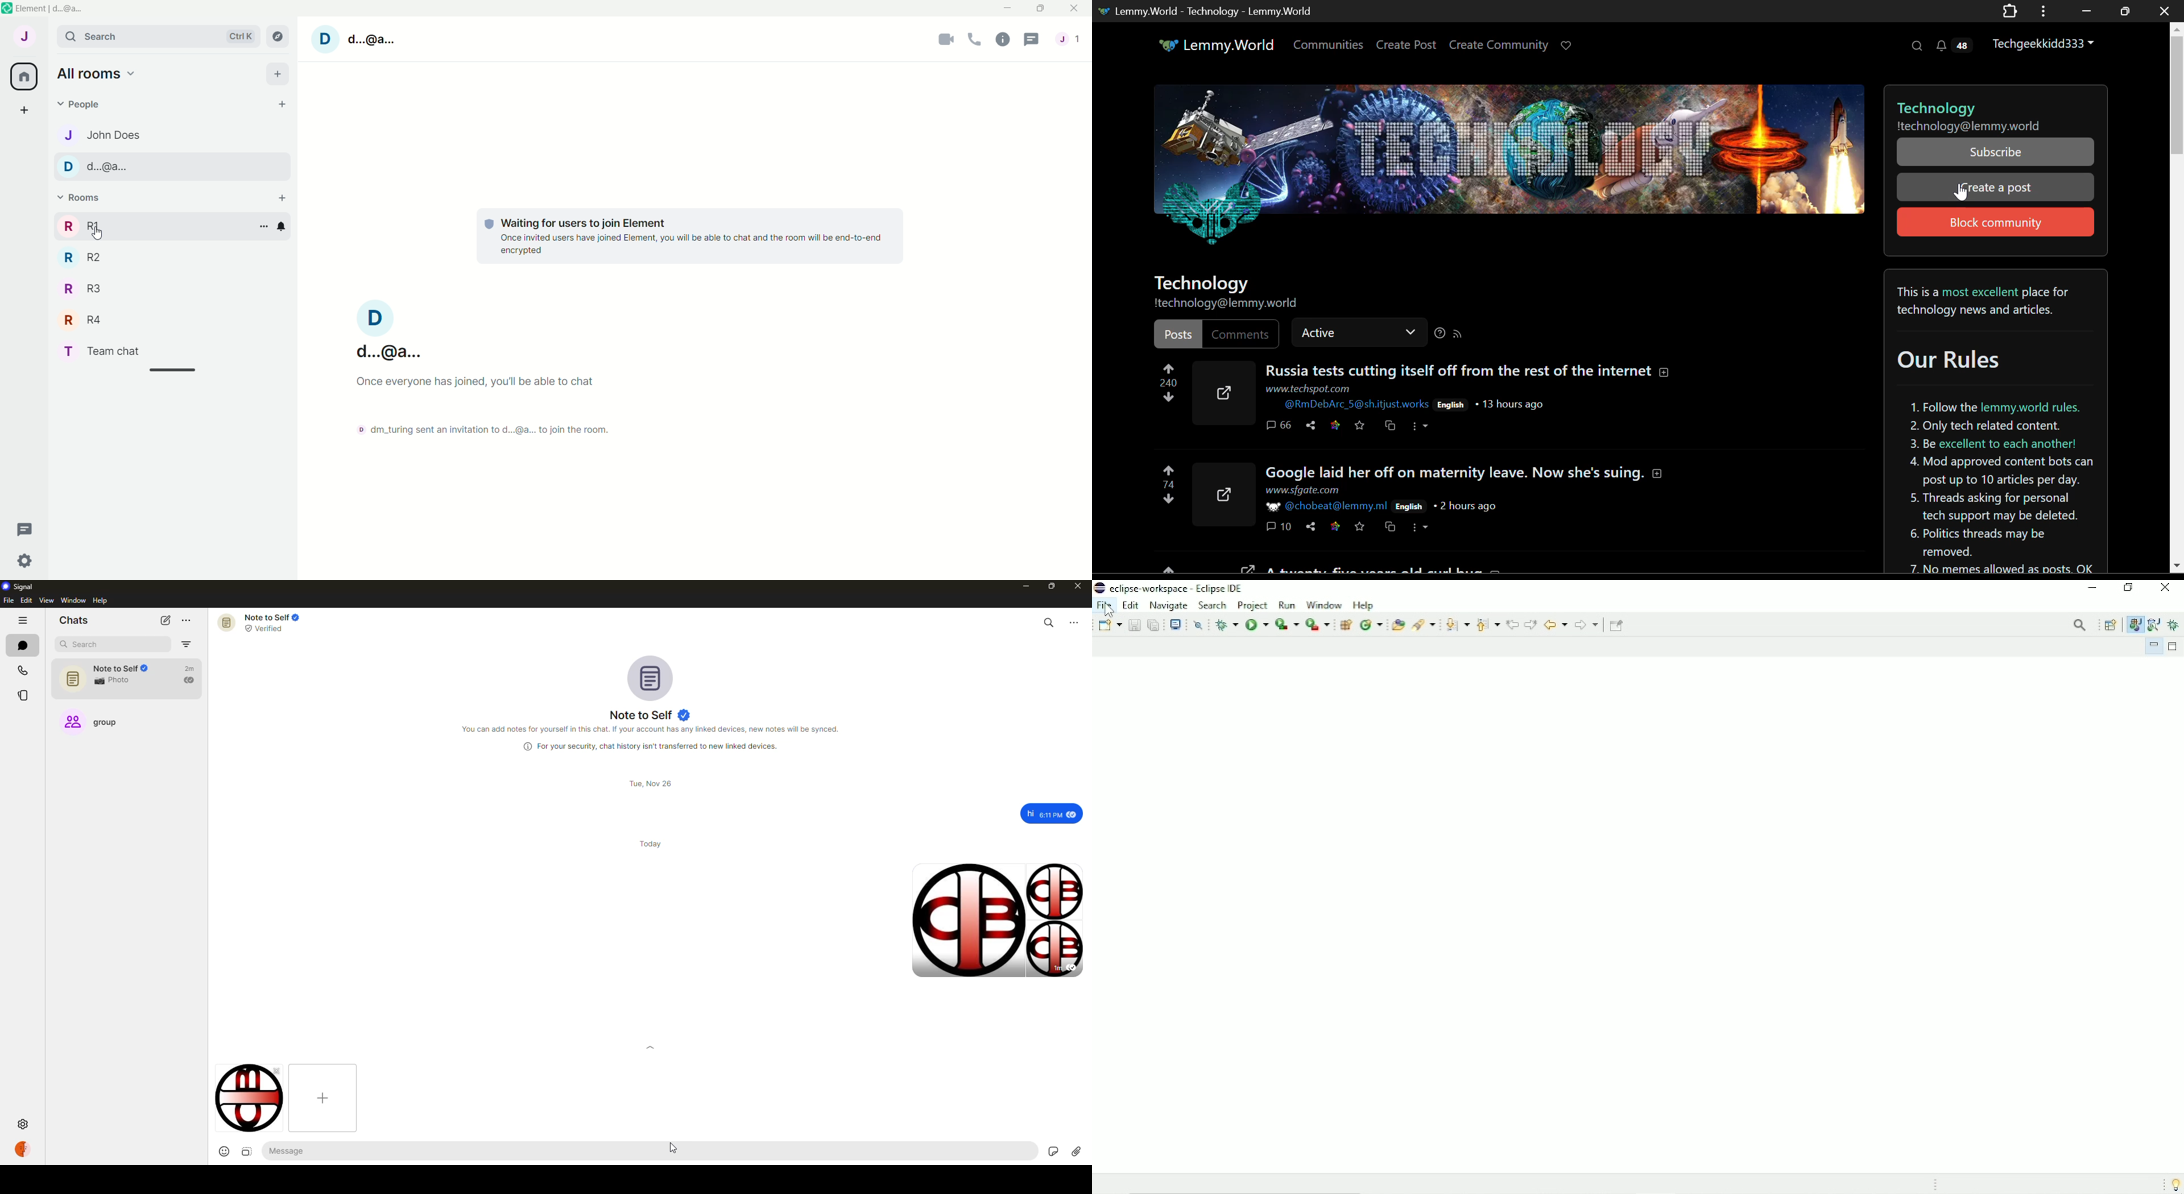 This screenshot has width=2184, height=1204. Describe the element at coordinates (1453, 405) in the screenshot. I see `English` at that location.